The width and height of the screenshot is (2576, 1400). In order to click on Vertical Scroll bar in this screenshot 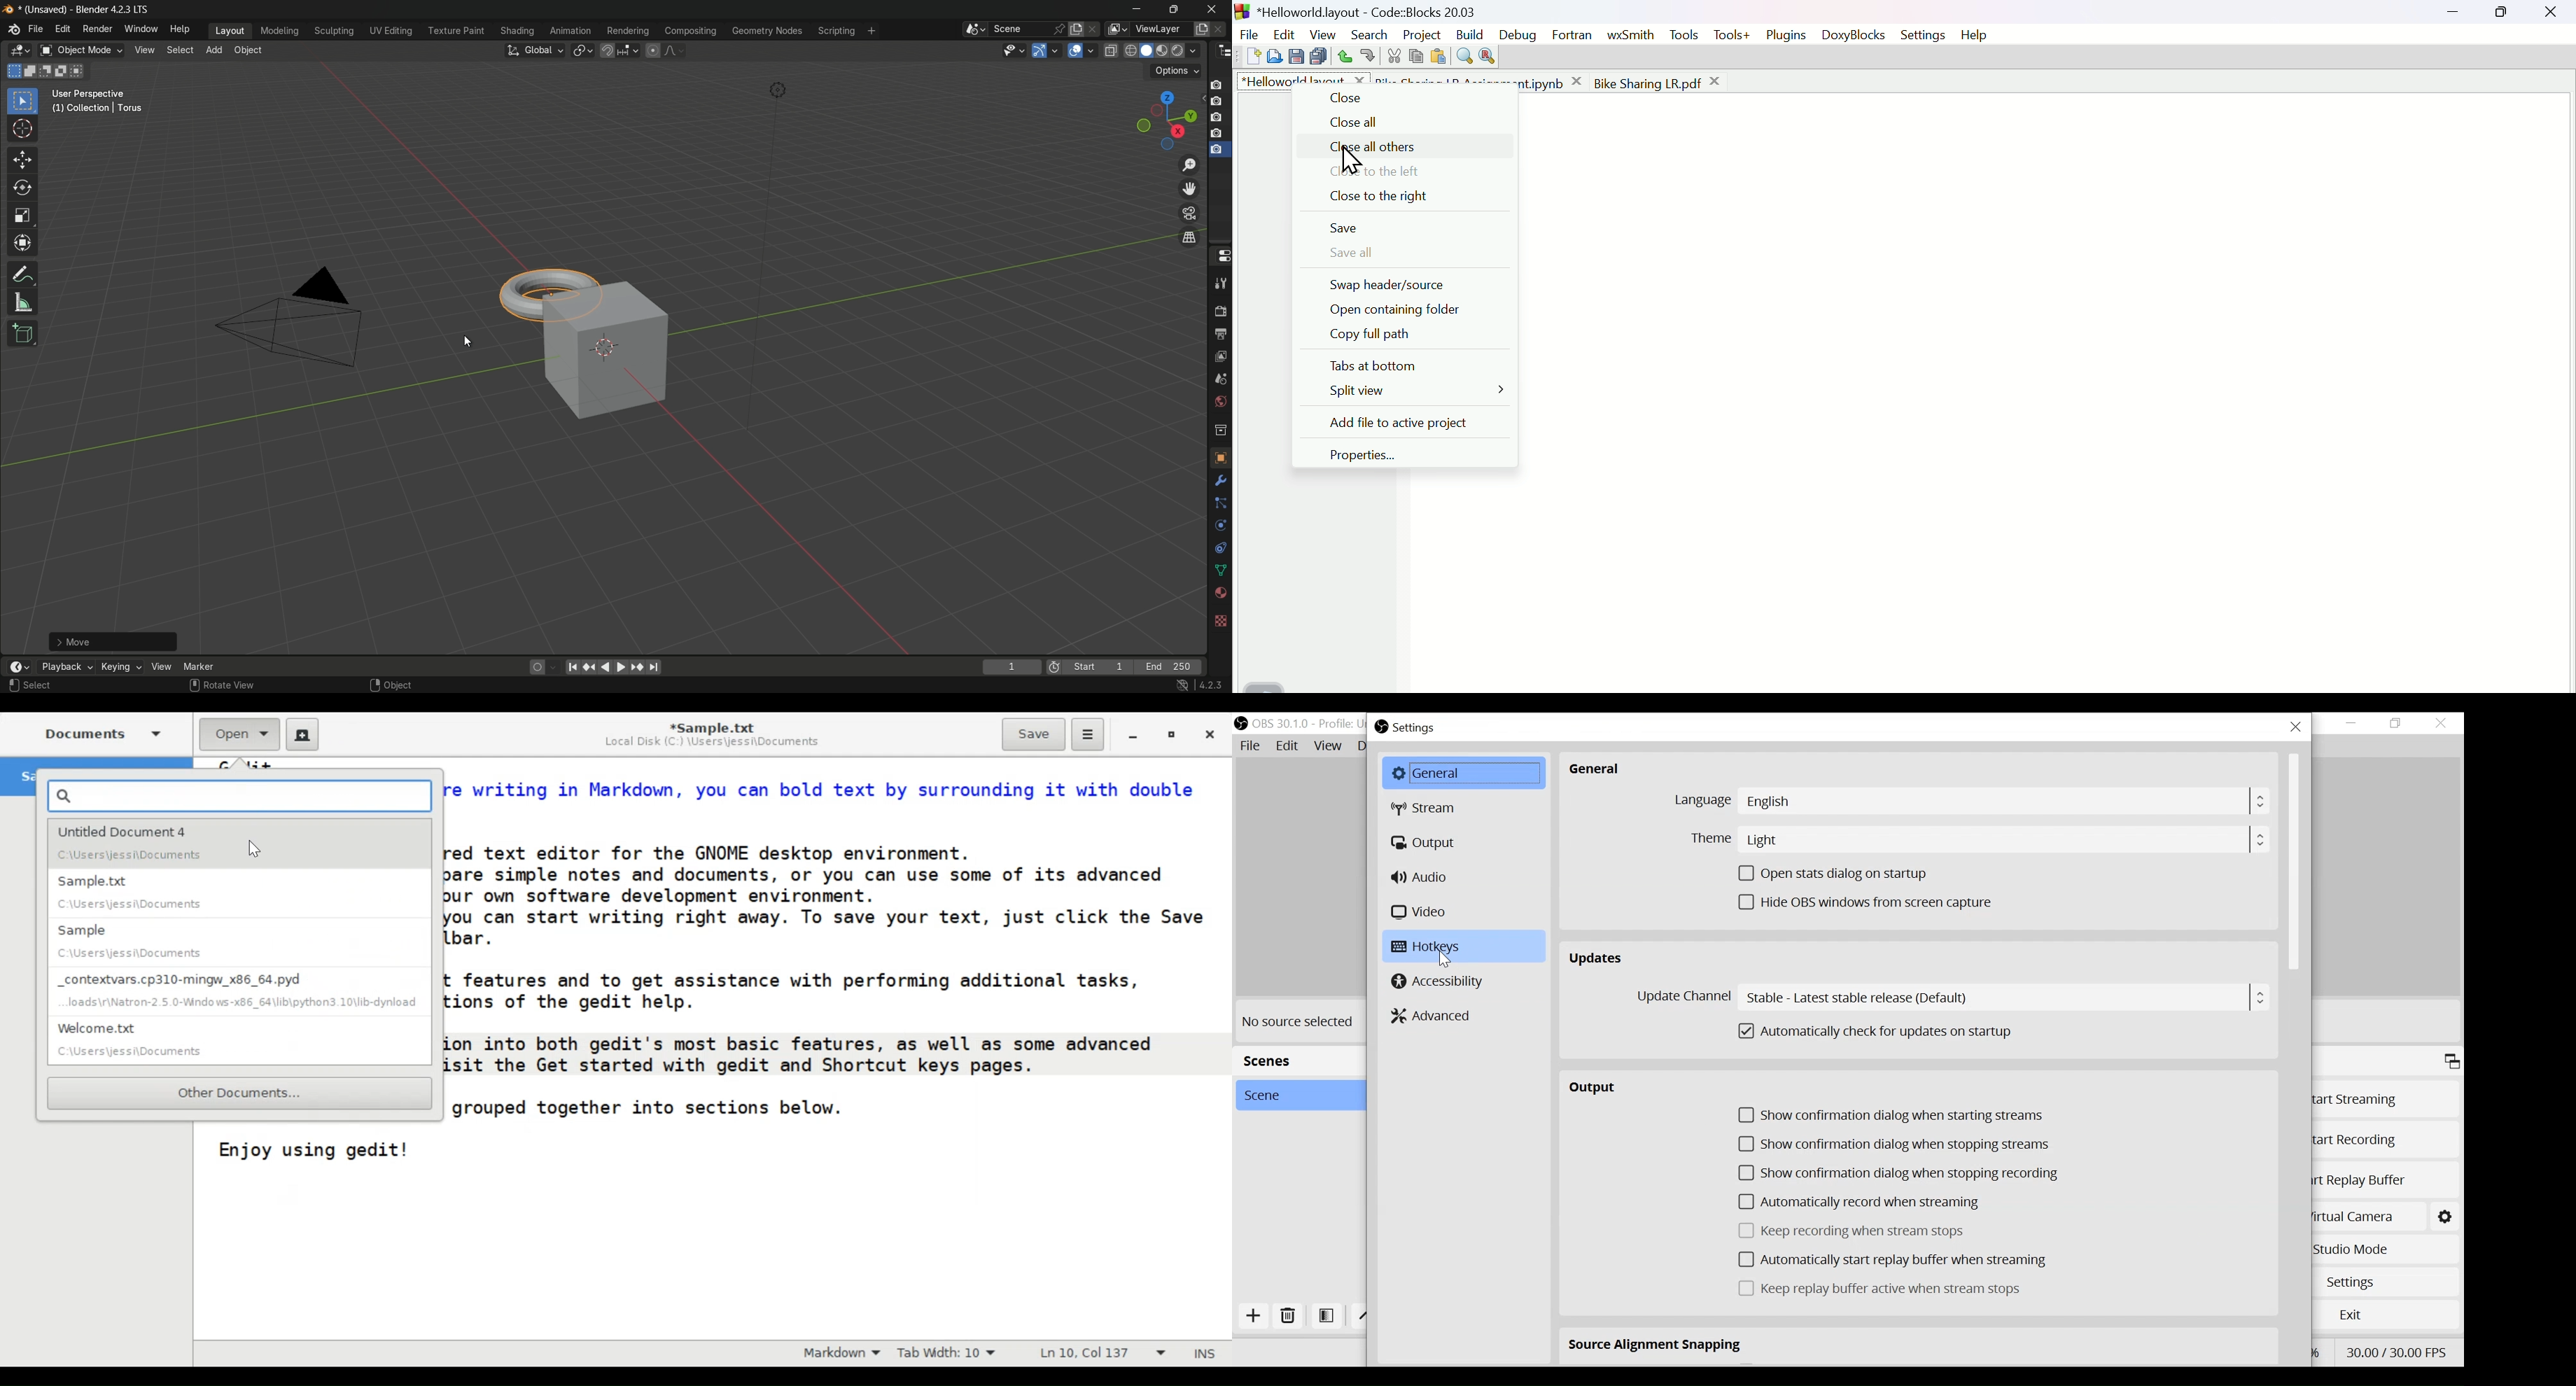, I will do `click(2294, 861)`.